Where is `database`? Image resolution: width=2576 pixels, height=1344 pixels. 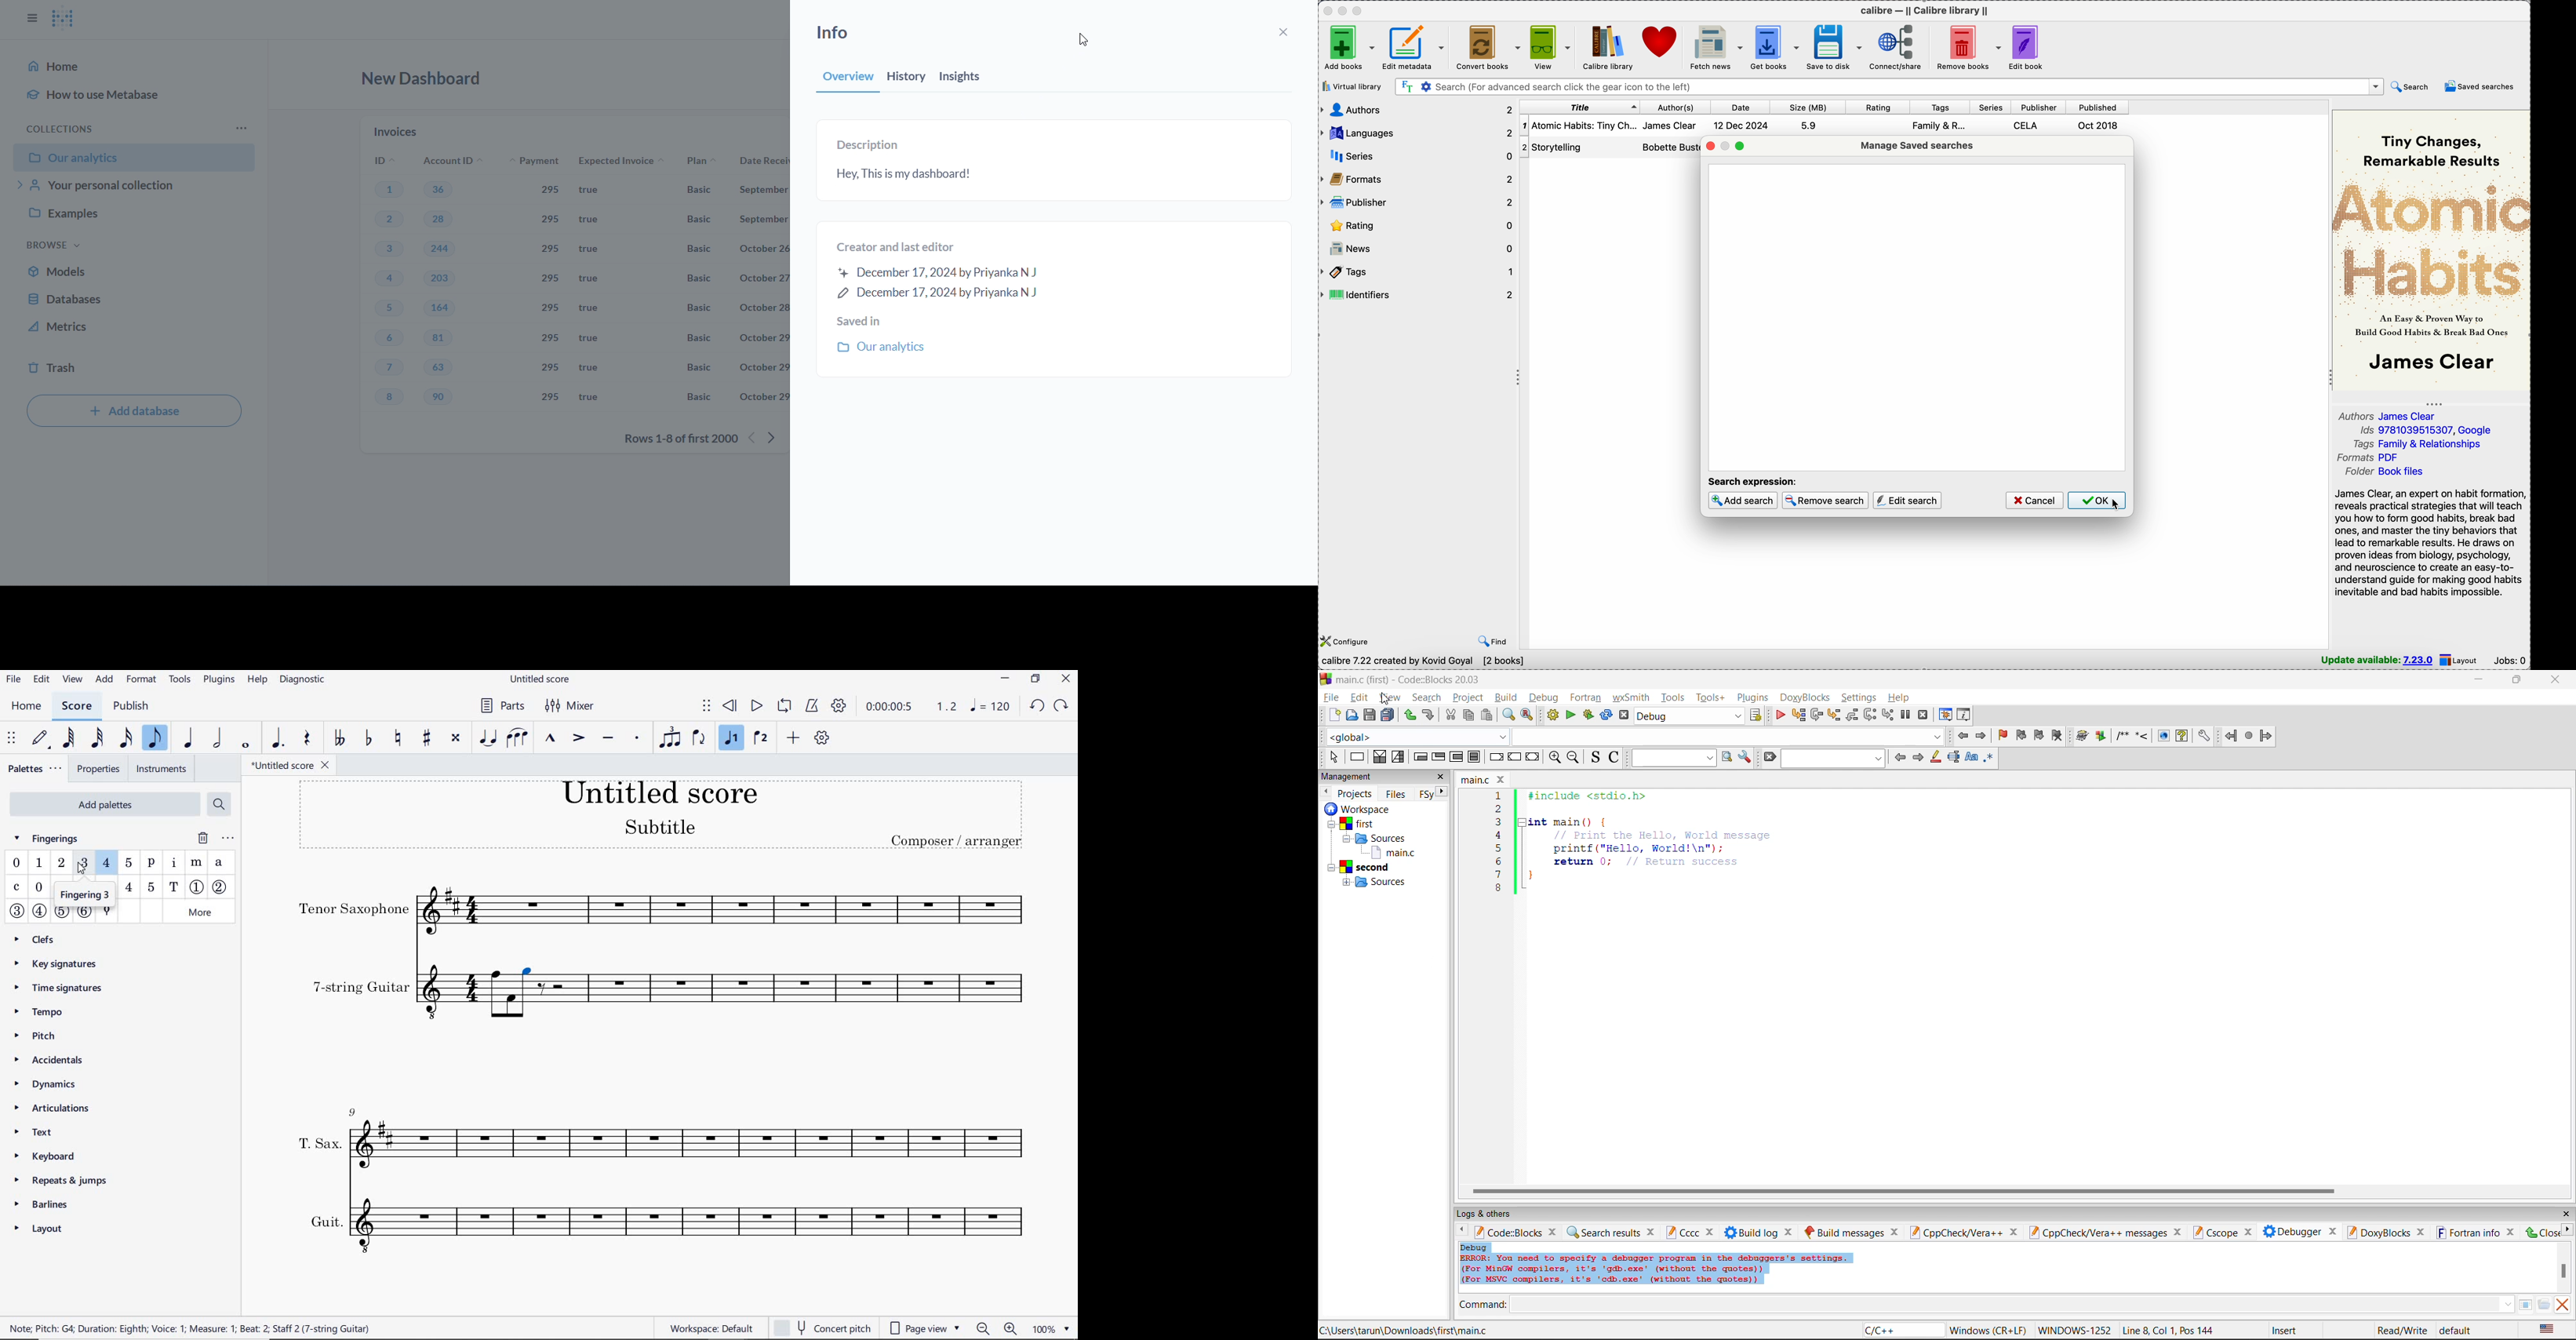 database is located at coordinates (134, 301).